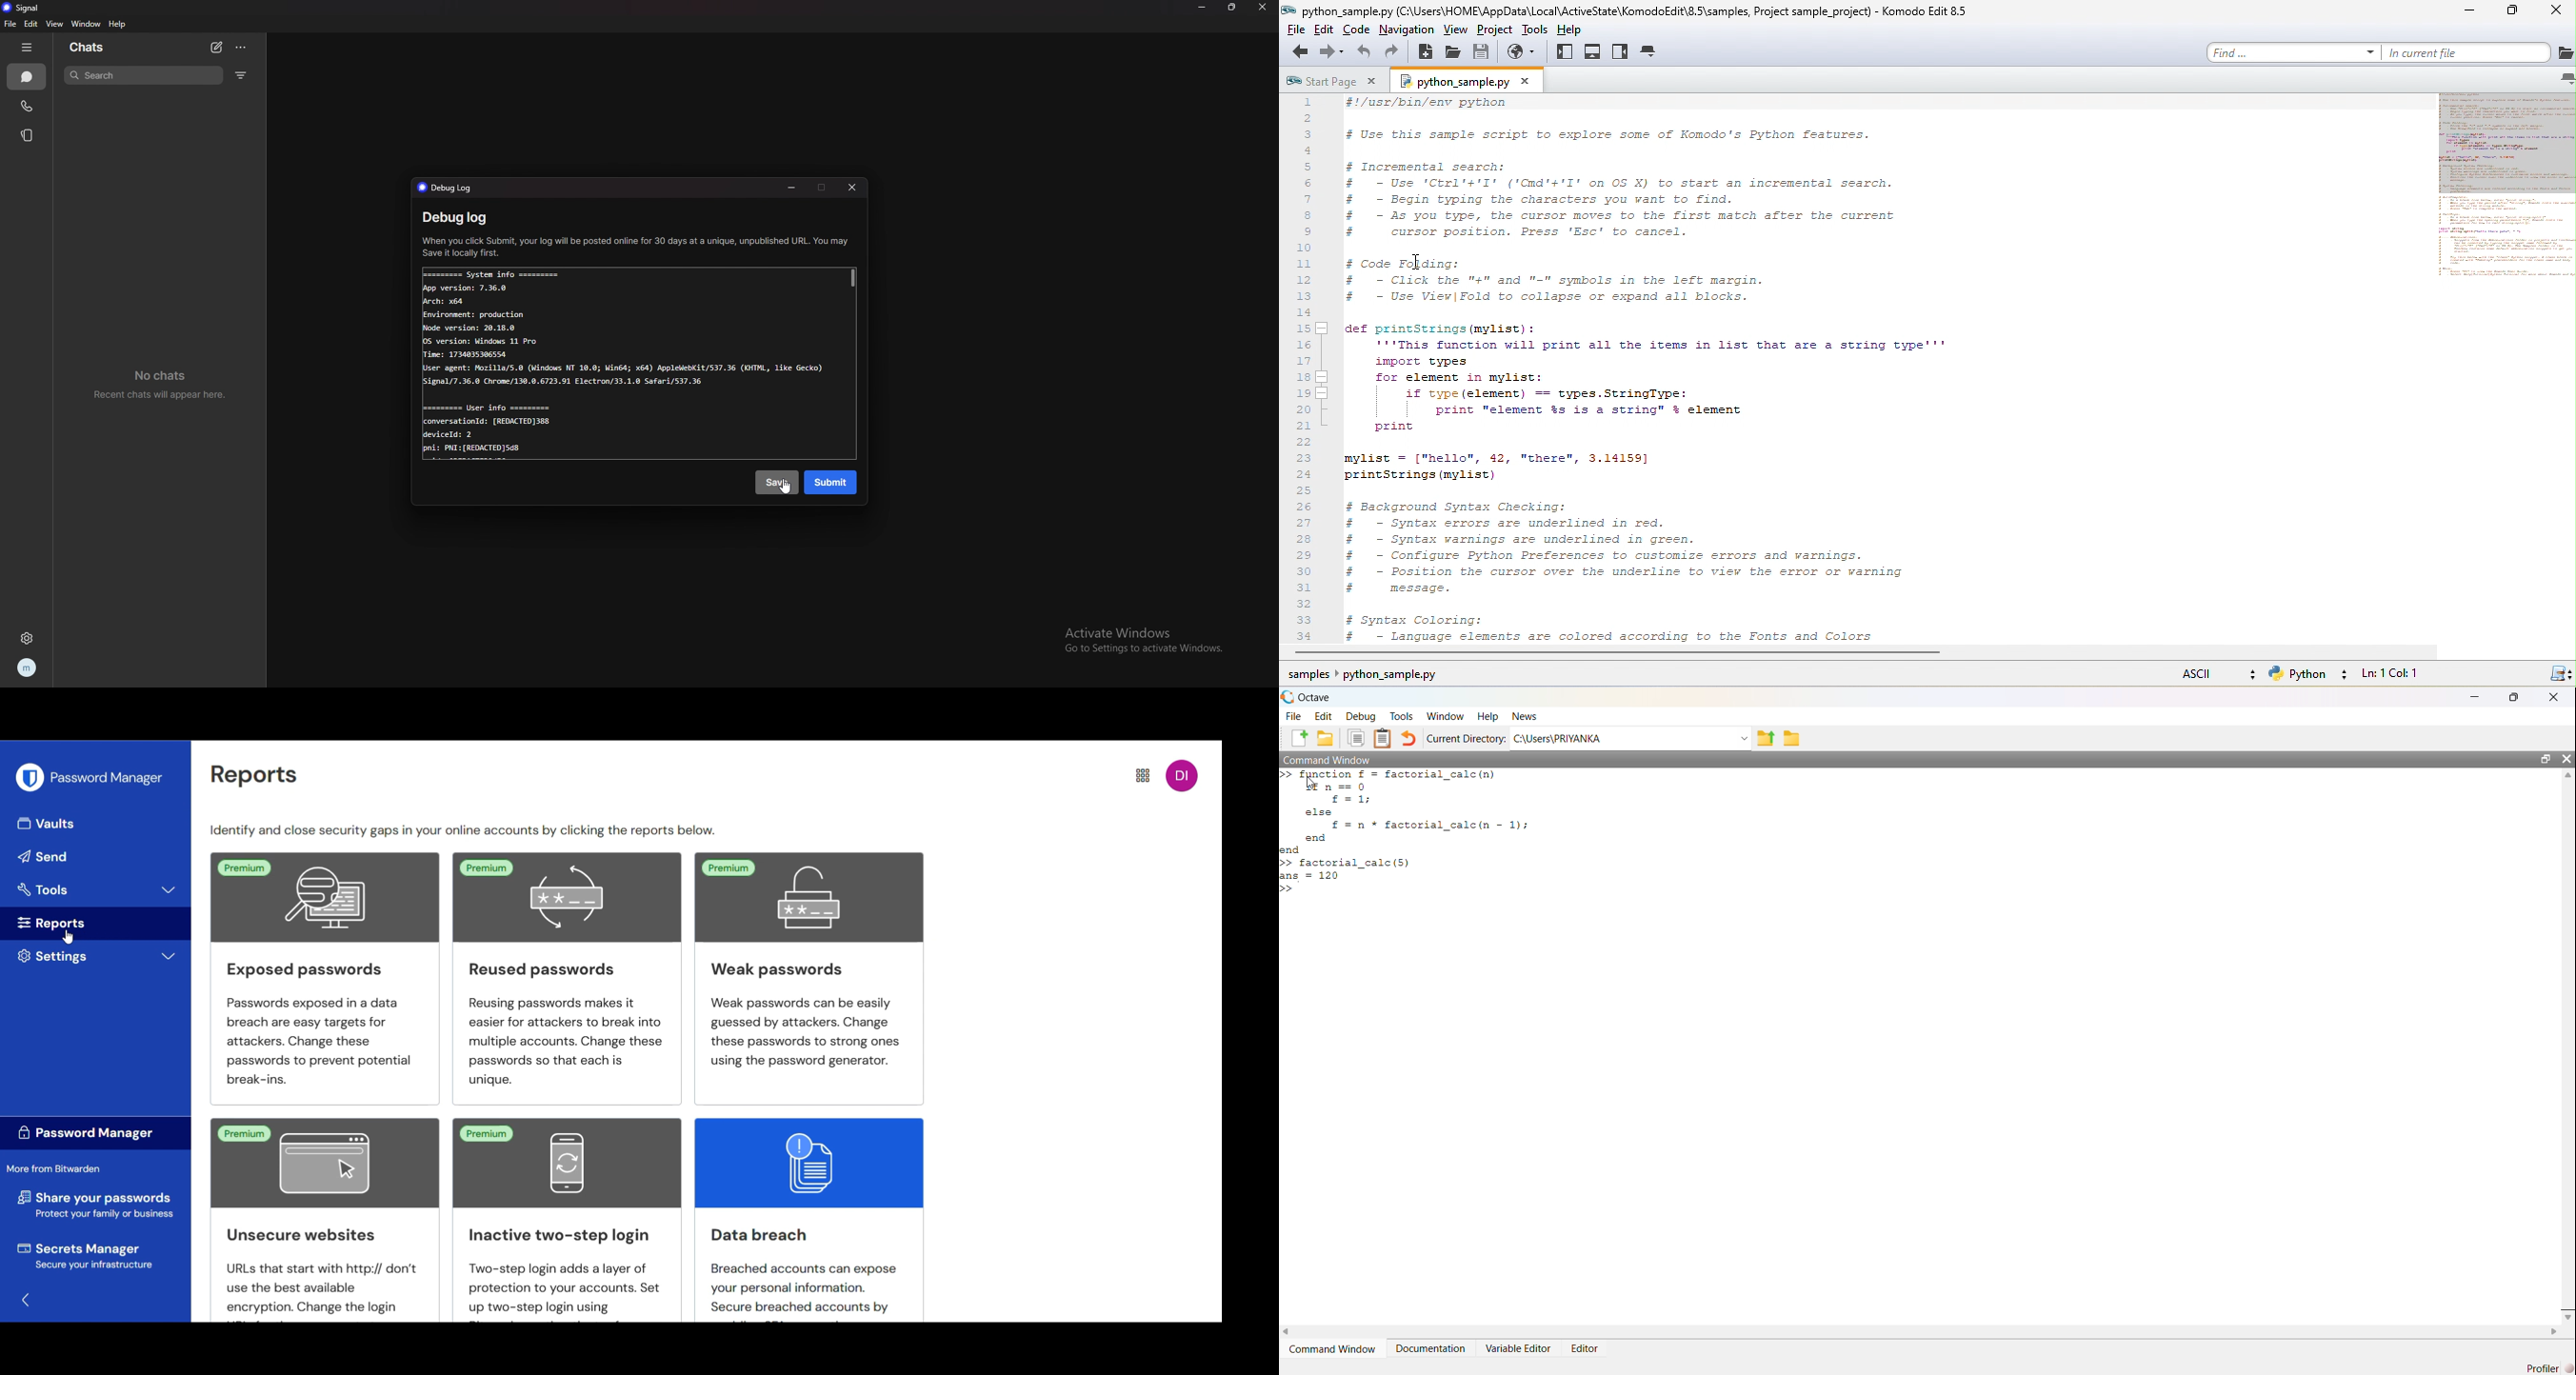  Describe the element at coordinates (68, 938) in the screenshot. I see `cursor` at that location.